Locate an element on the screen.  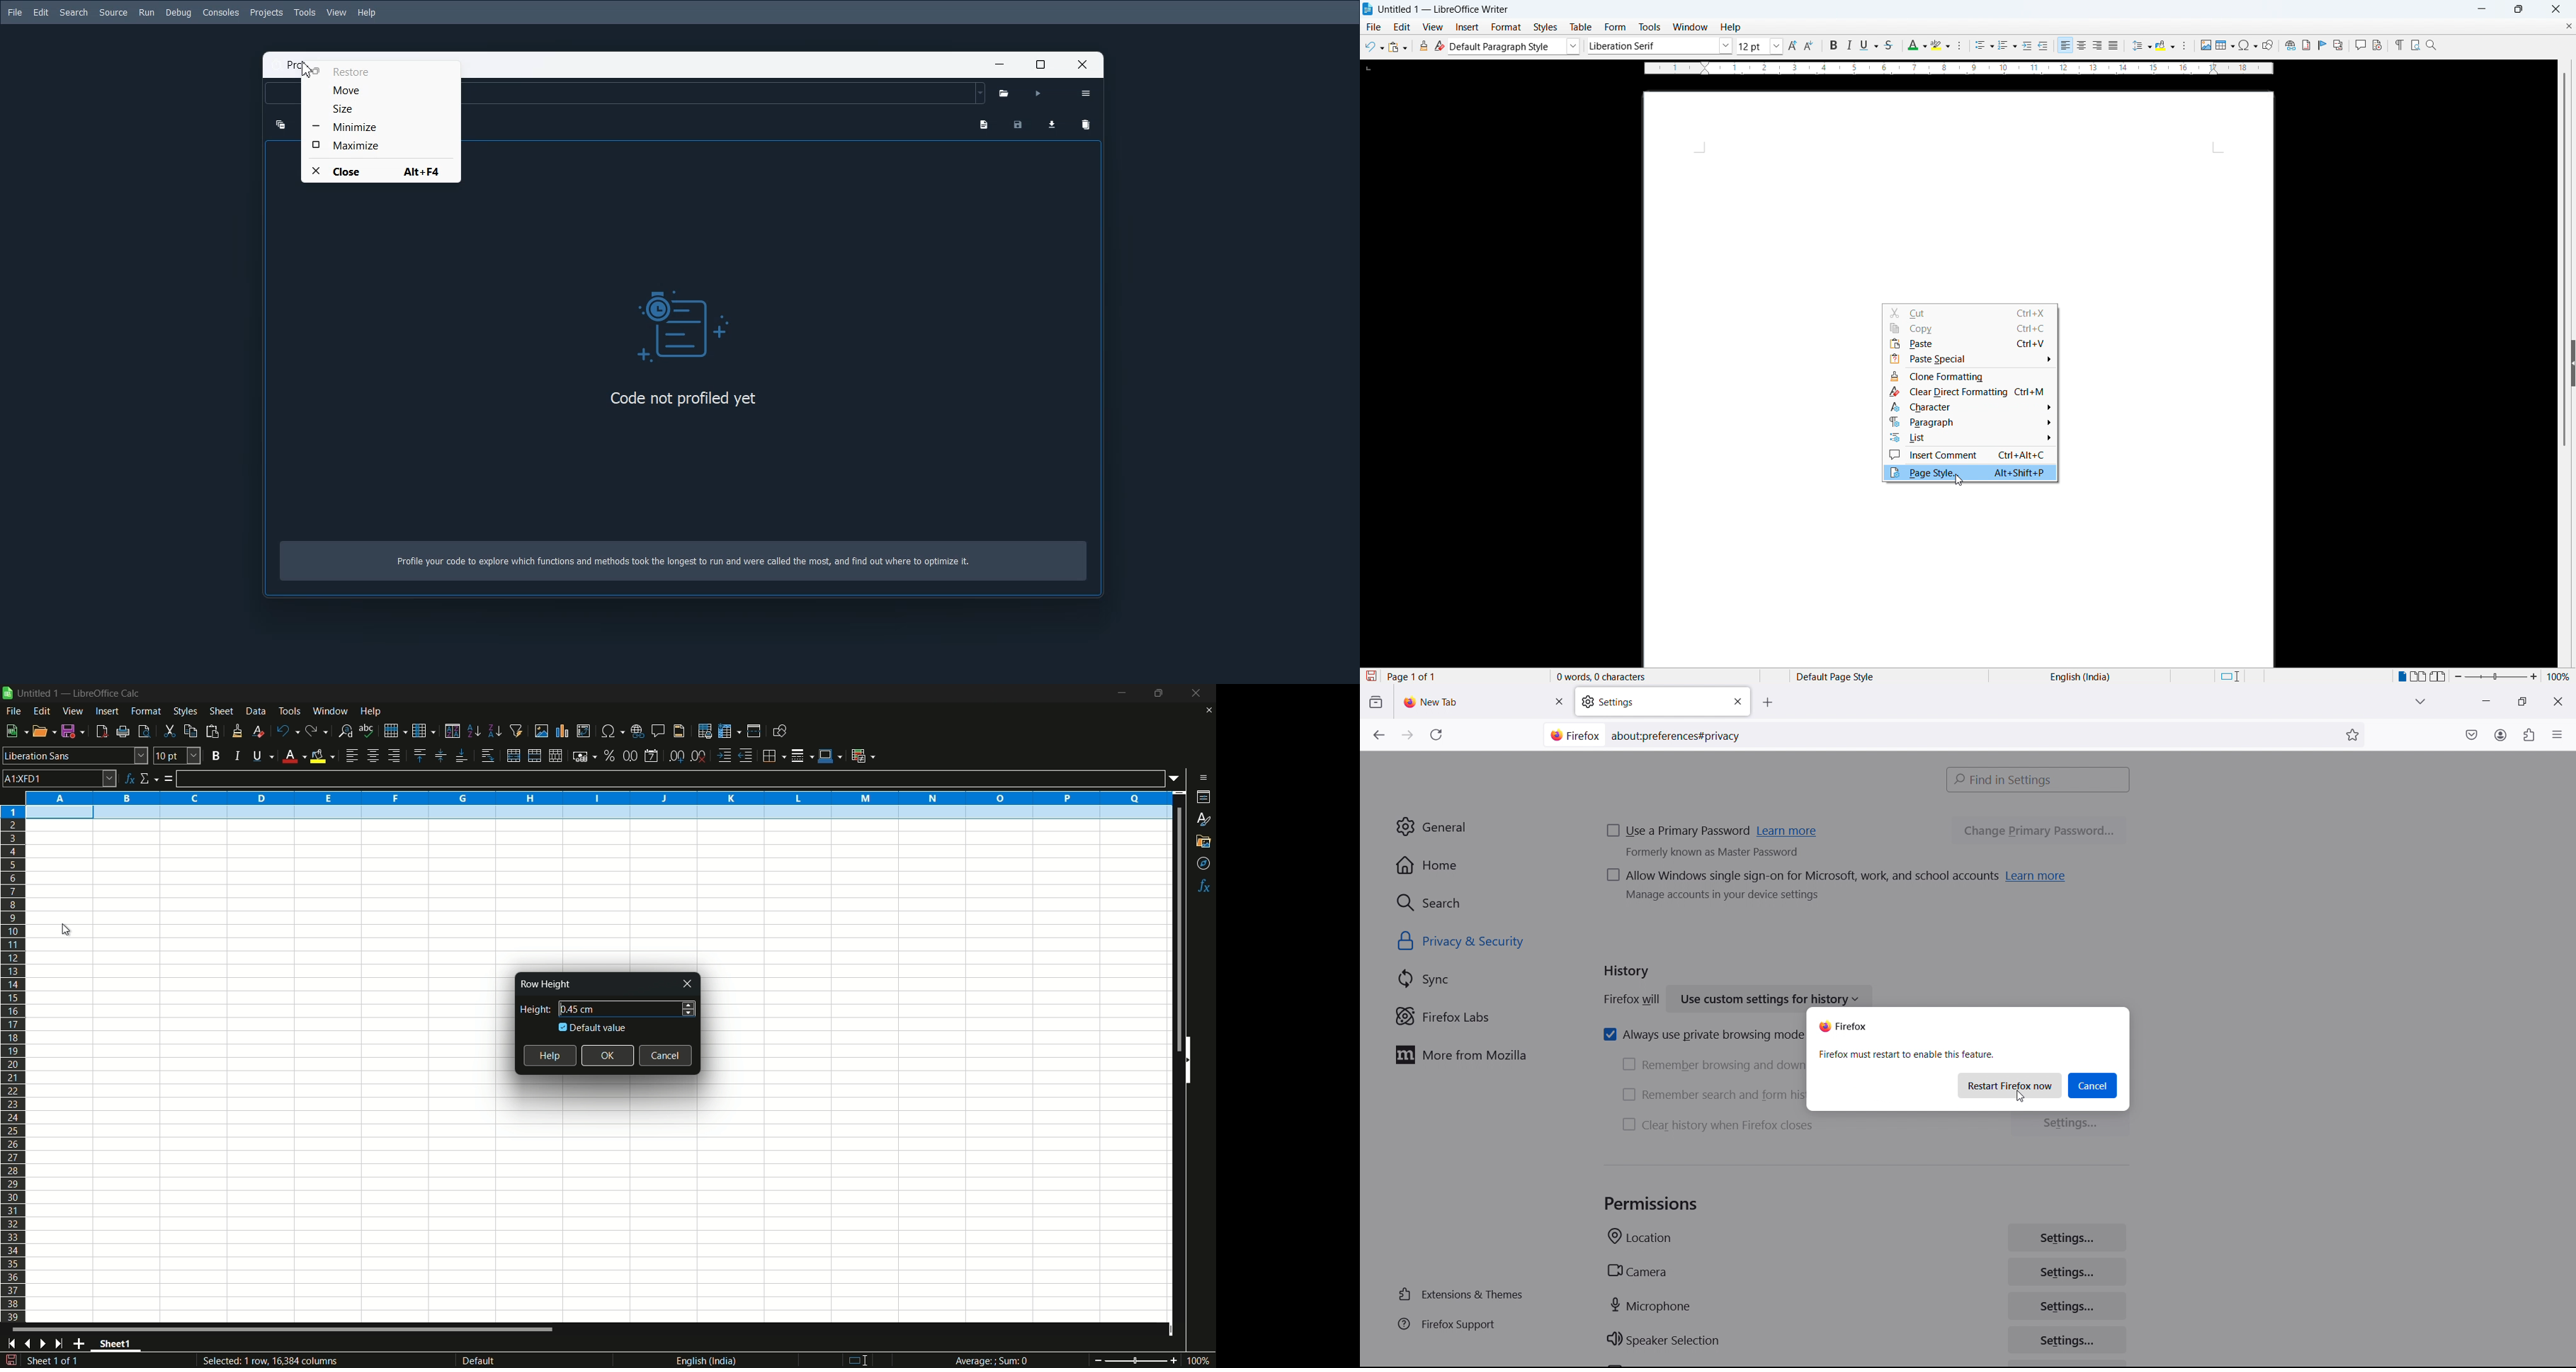
Maximize is located at coordinates (1043, 64).